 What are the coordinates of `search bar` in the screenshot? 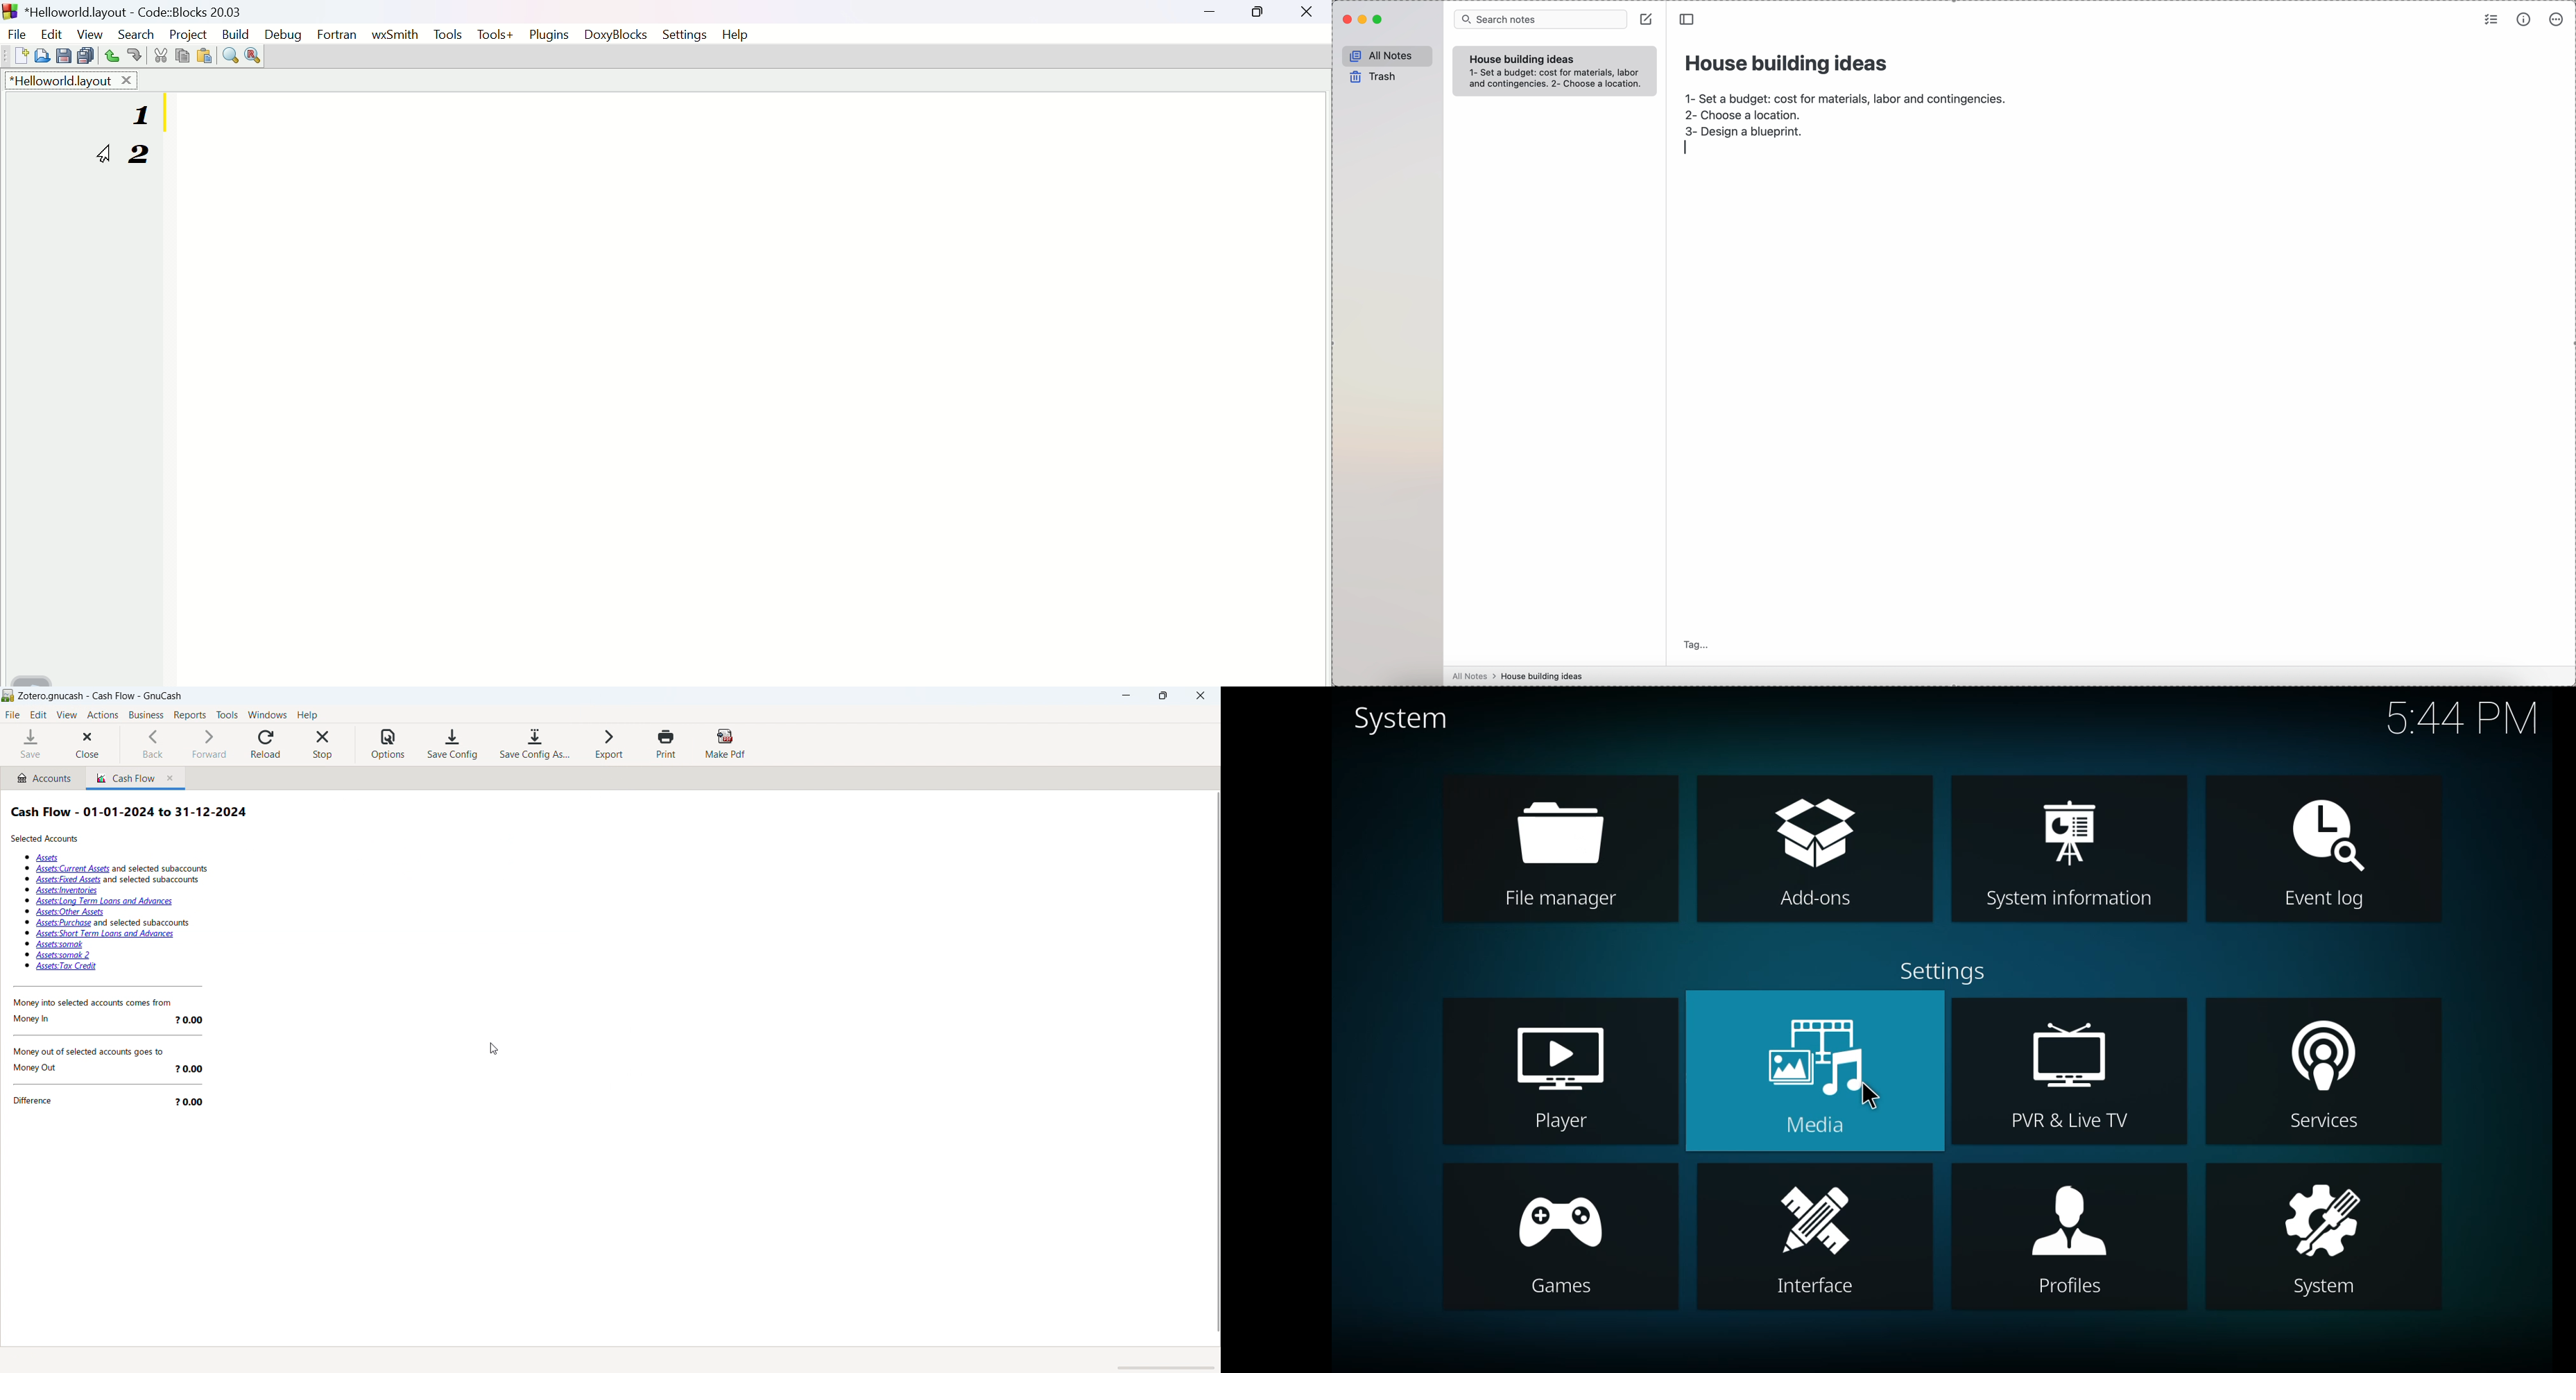 It's located at (1539, 20).